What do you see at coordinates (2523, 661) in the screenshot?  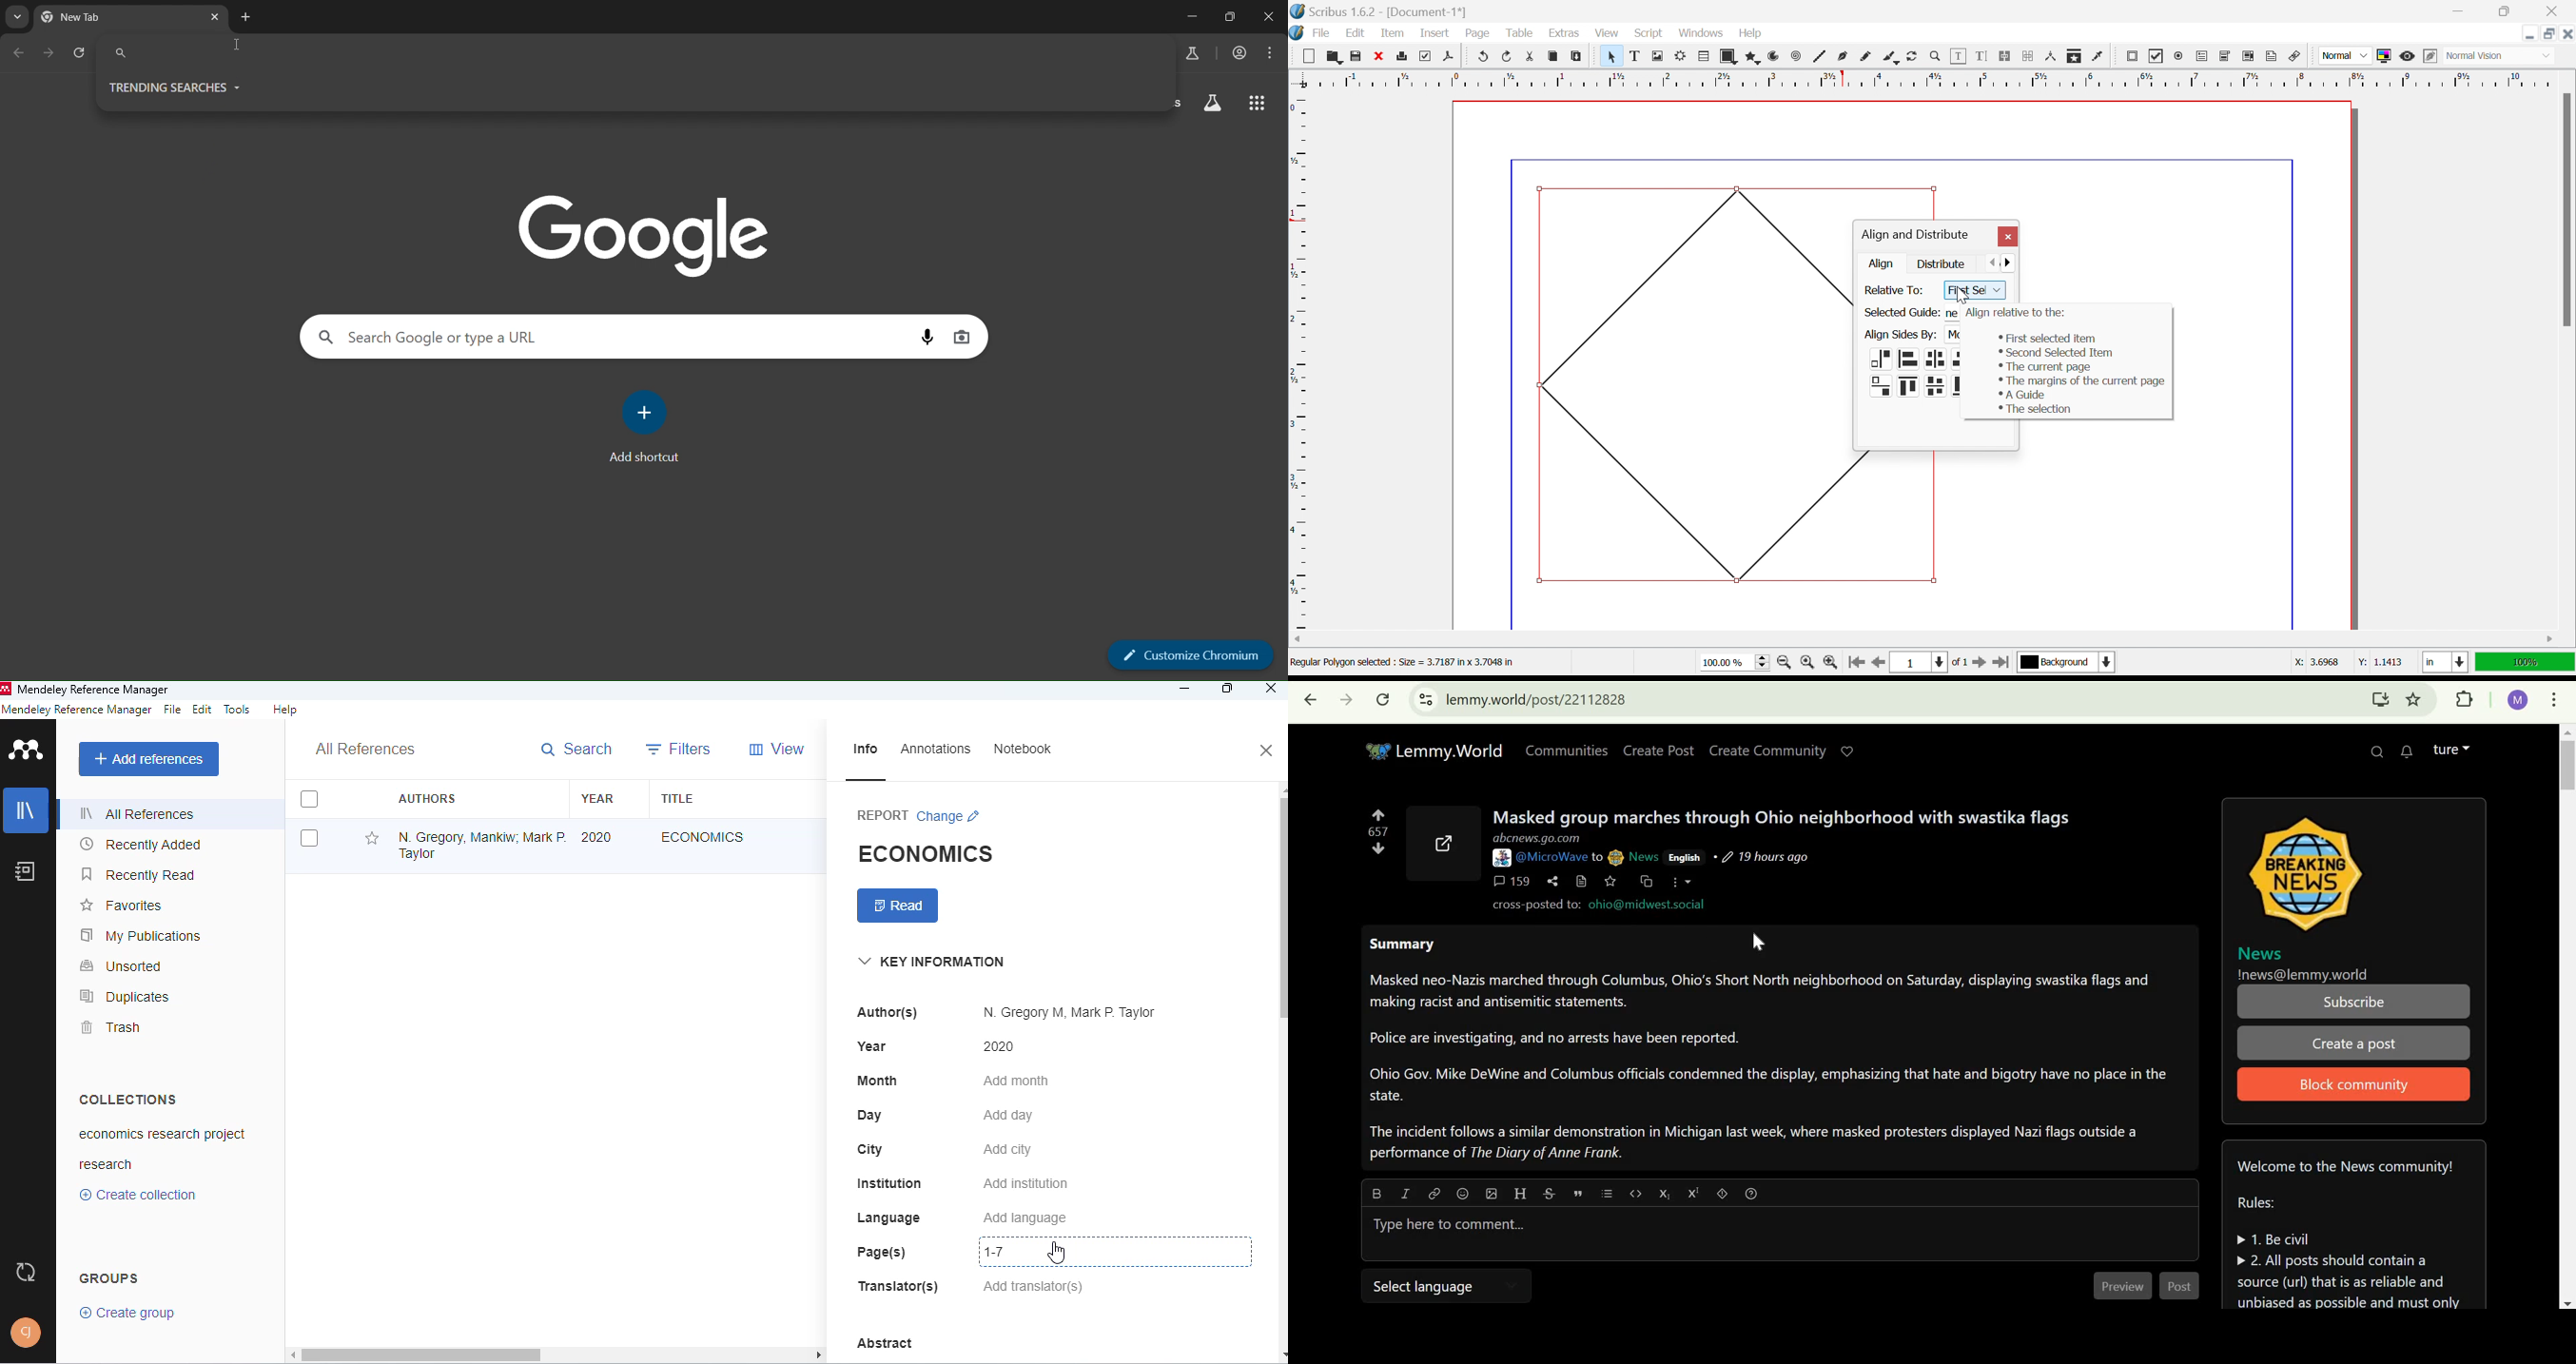 I see `100%` at bounding box center [2523, 661].